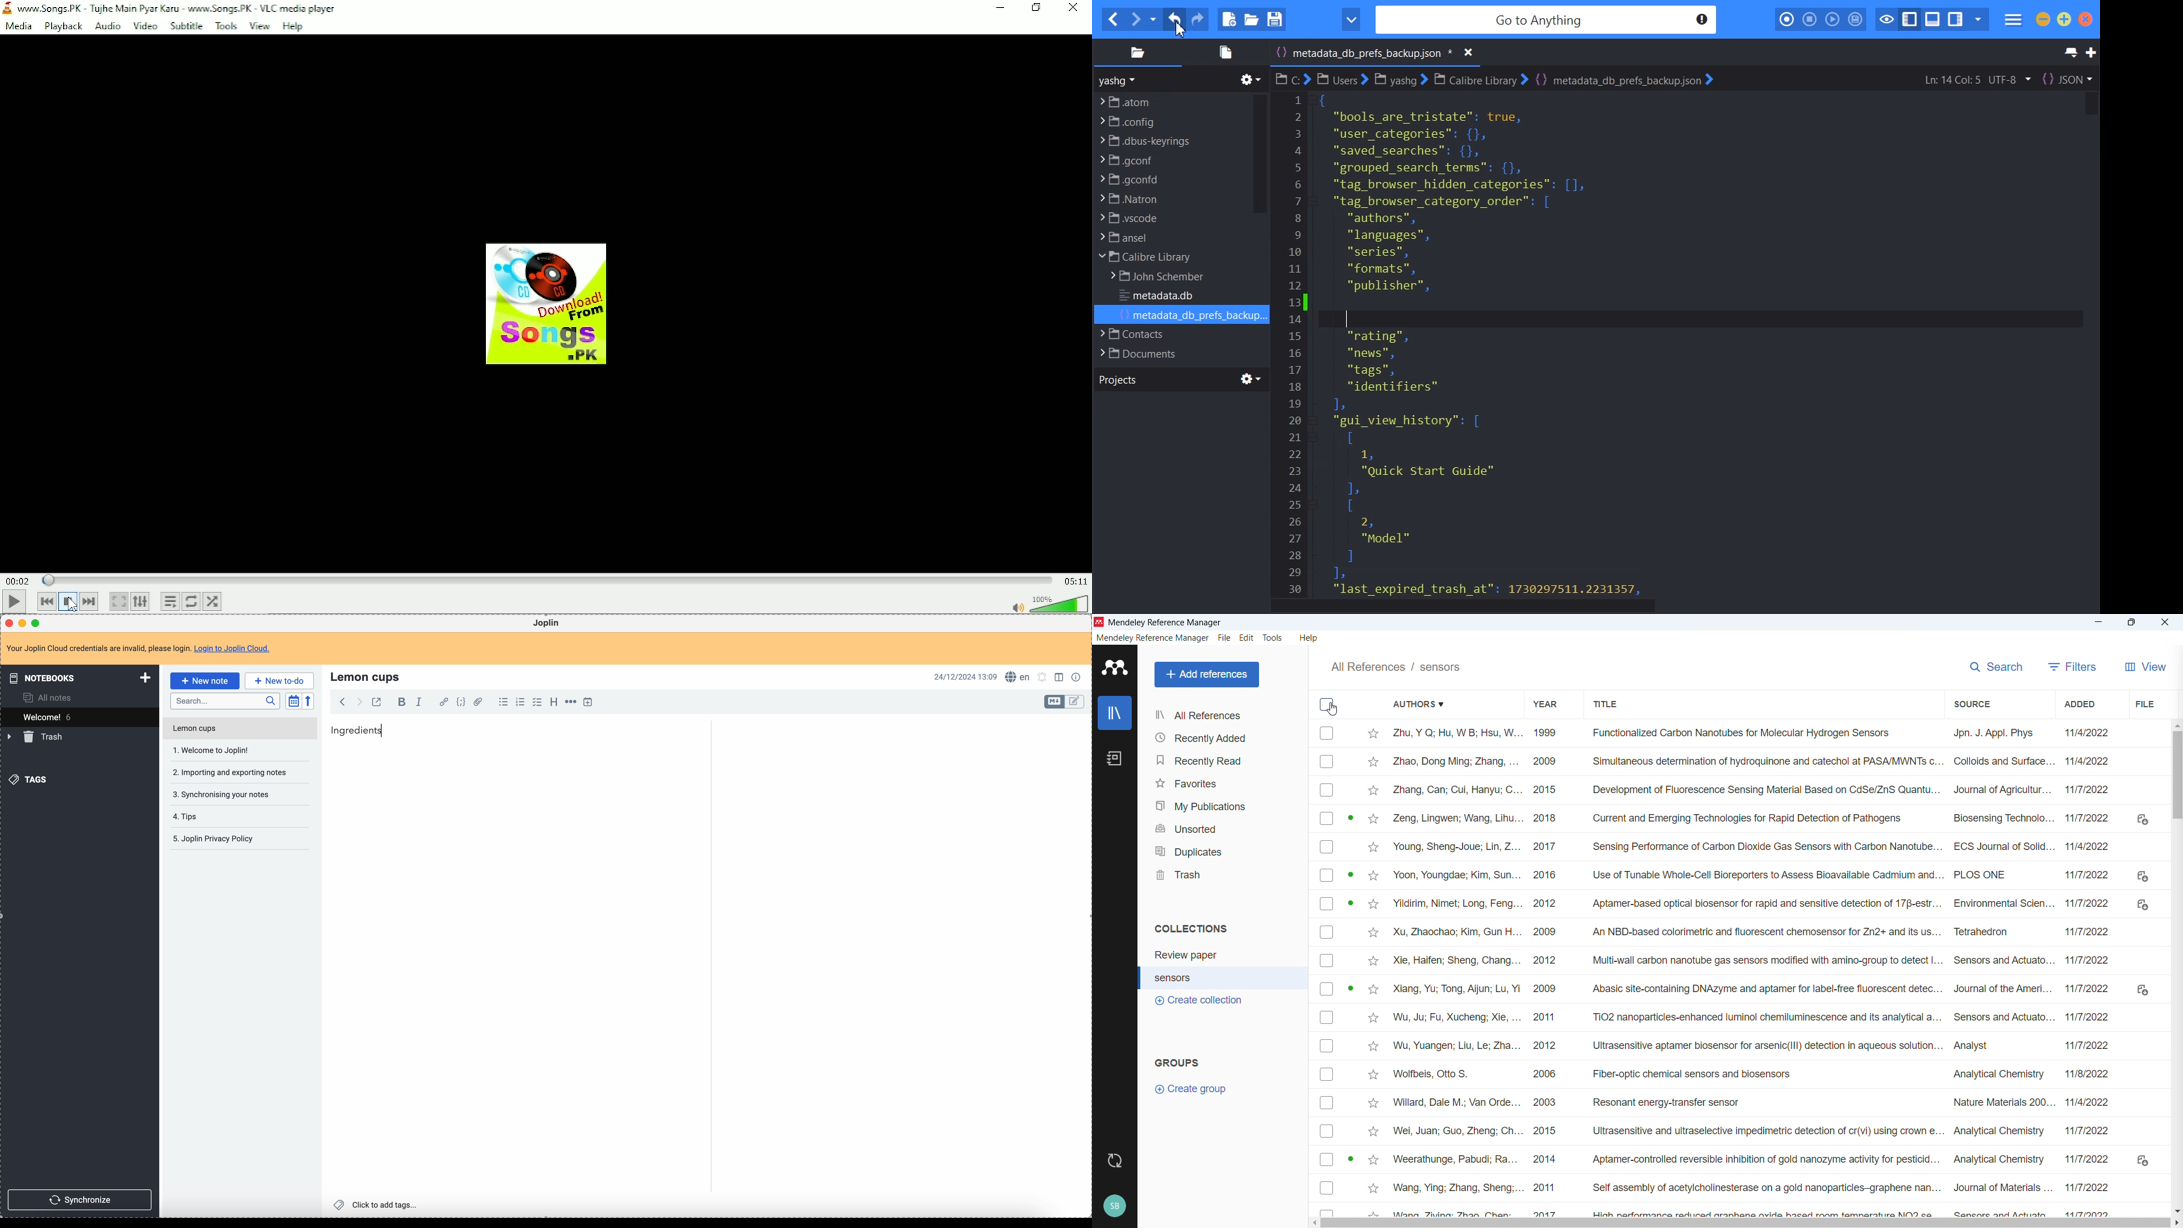  What do you see at coordinates (358, 702) in the screenshot?
I see `foward` at bounding box center [358, 702].